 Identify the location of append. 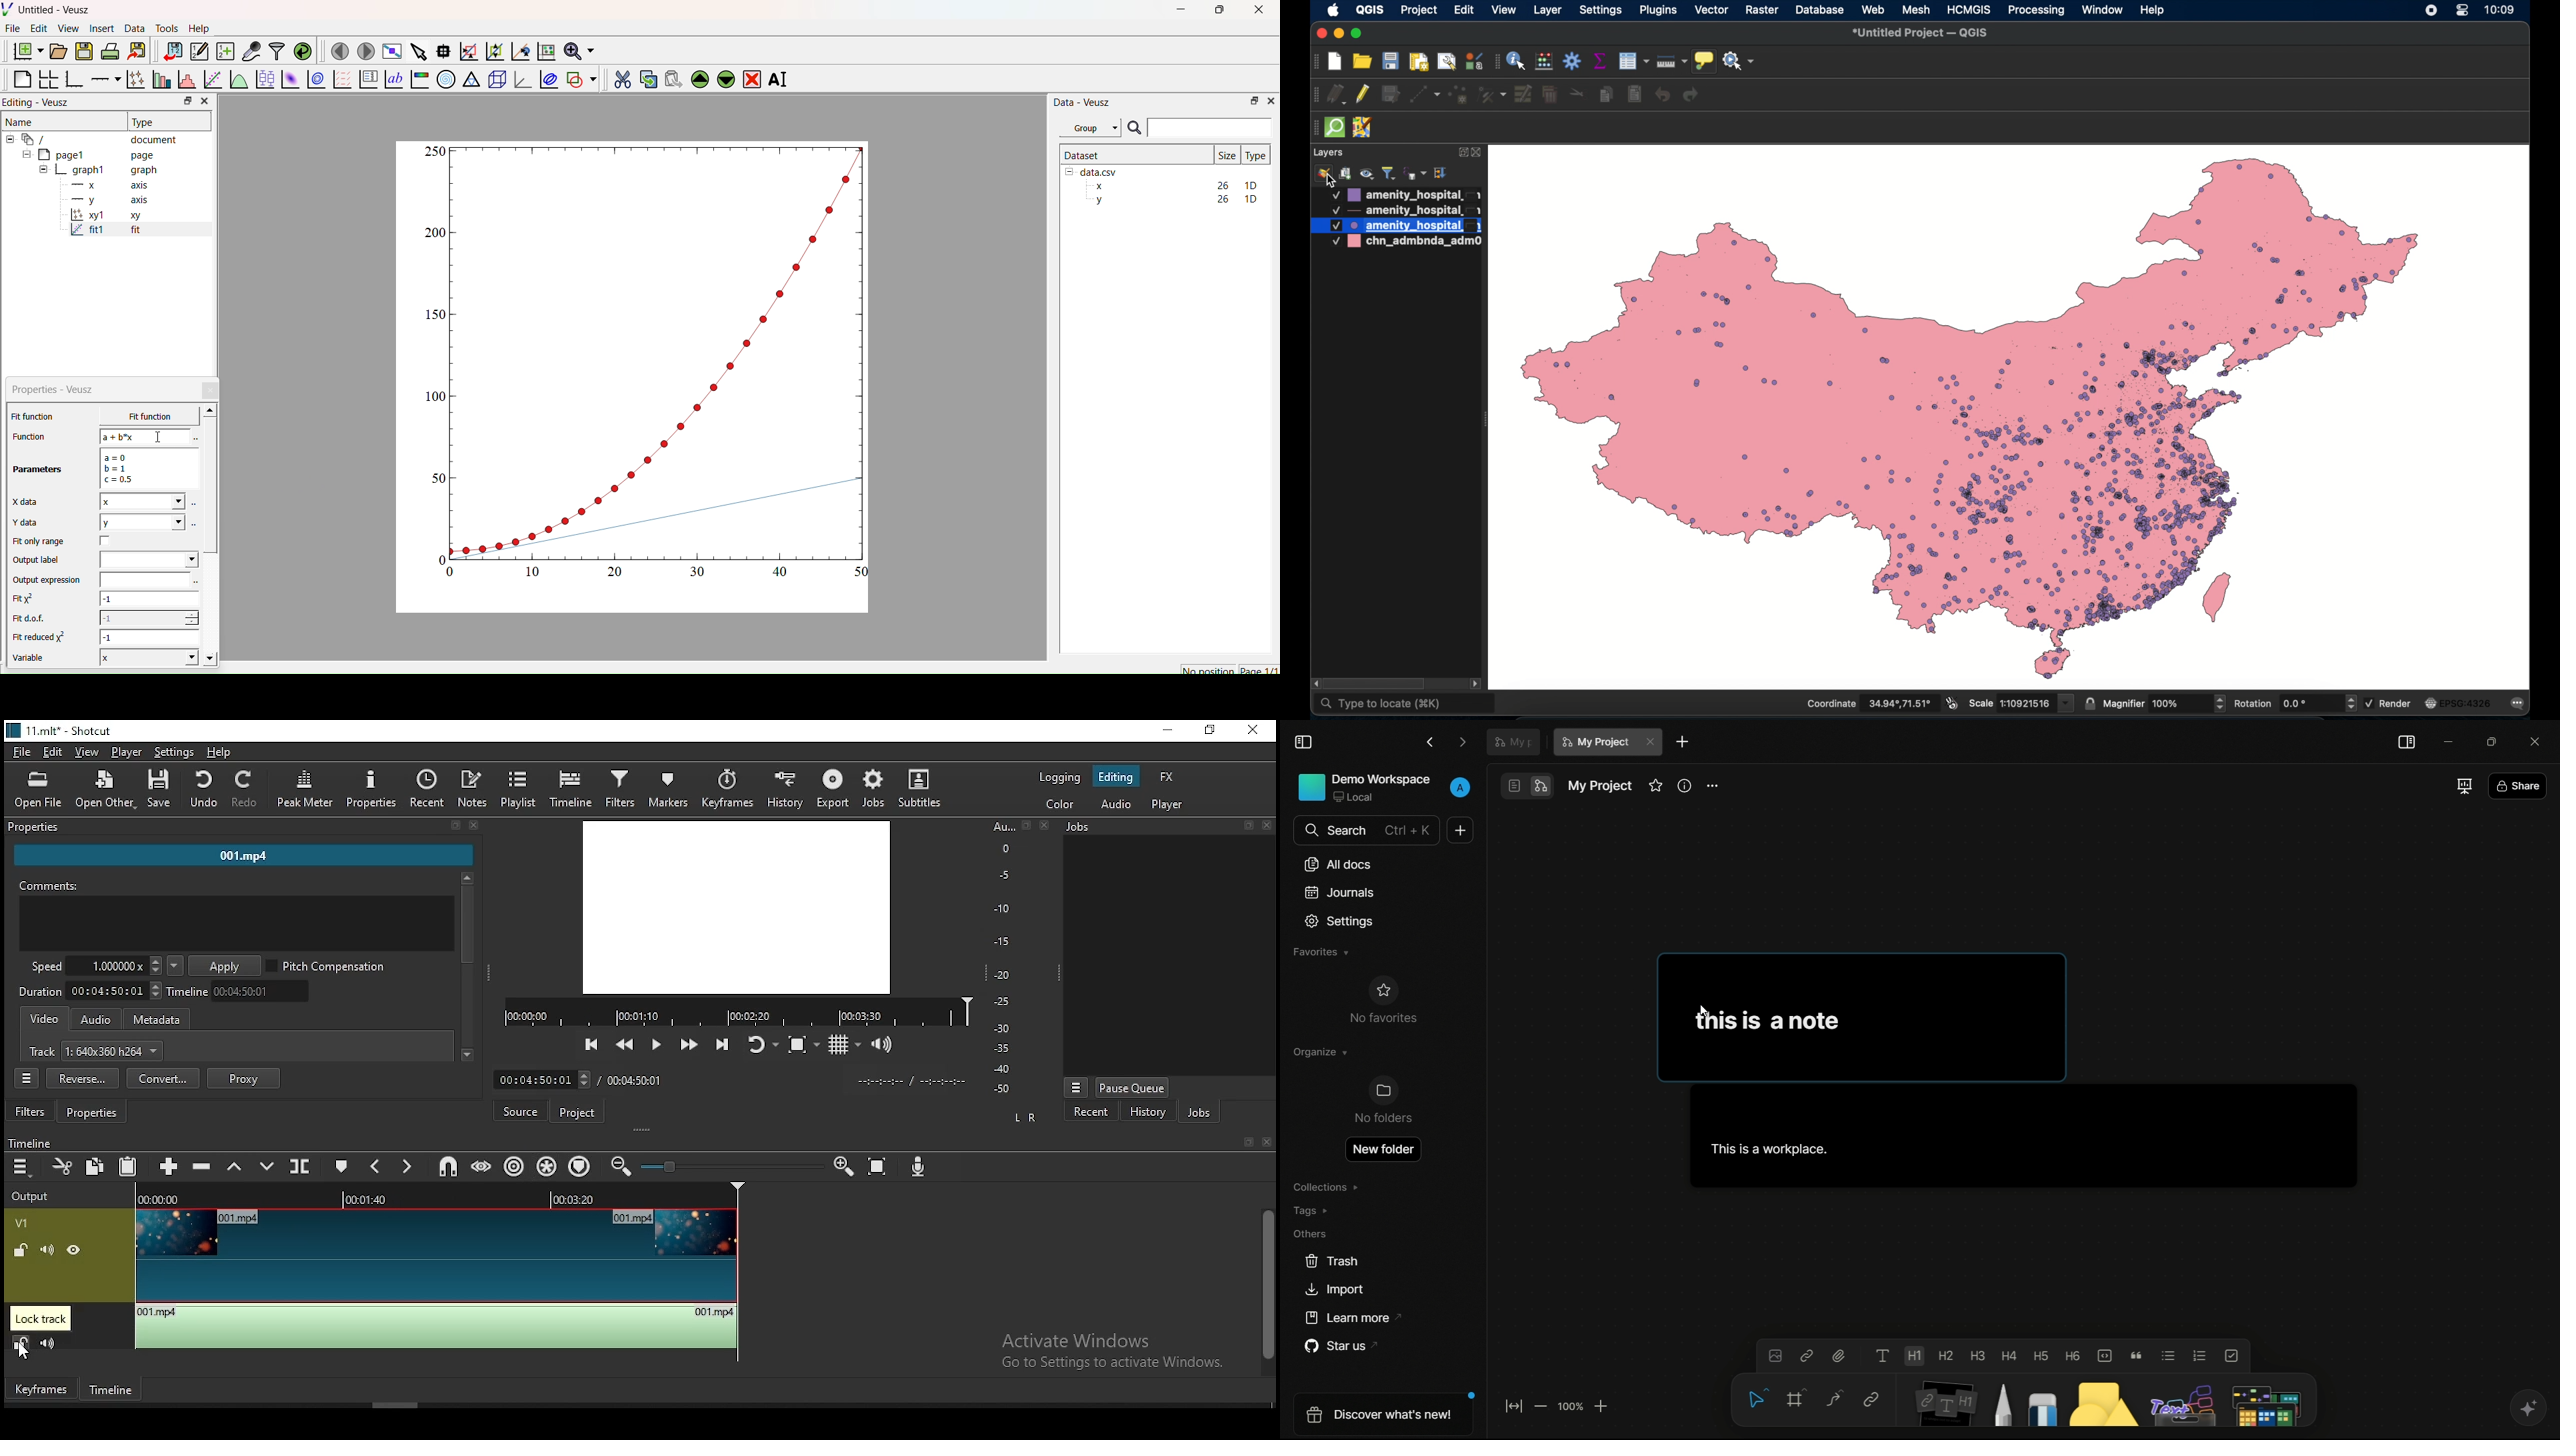
(171, 1166).